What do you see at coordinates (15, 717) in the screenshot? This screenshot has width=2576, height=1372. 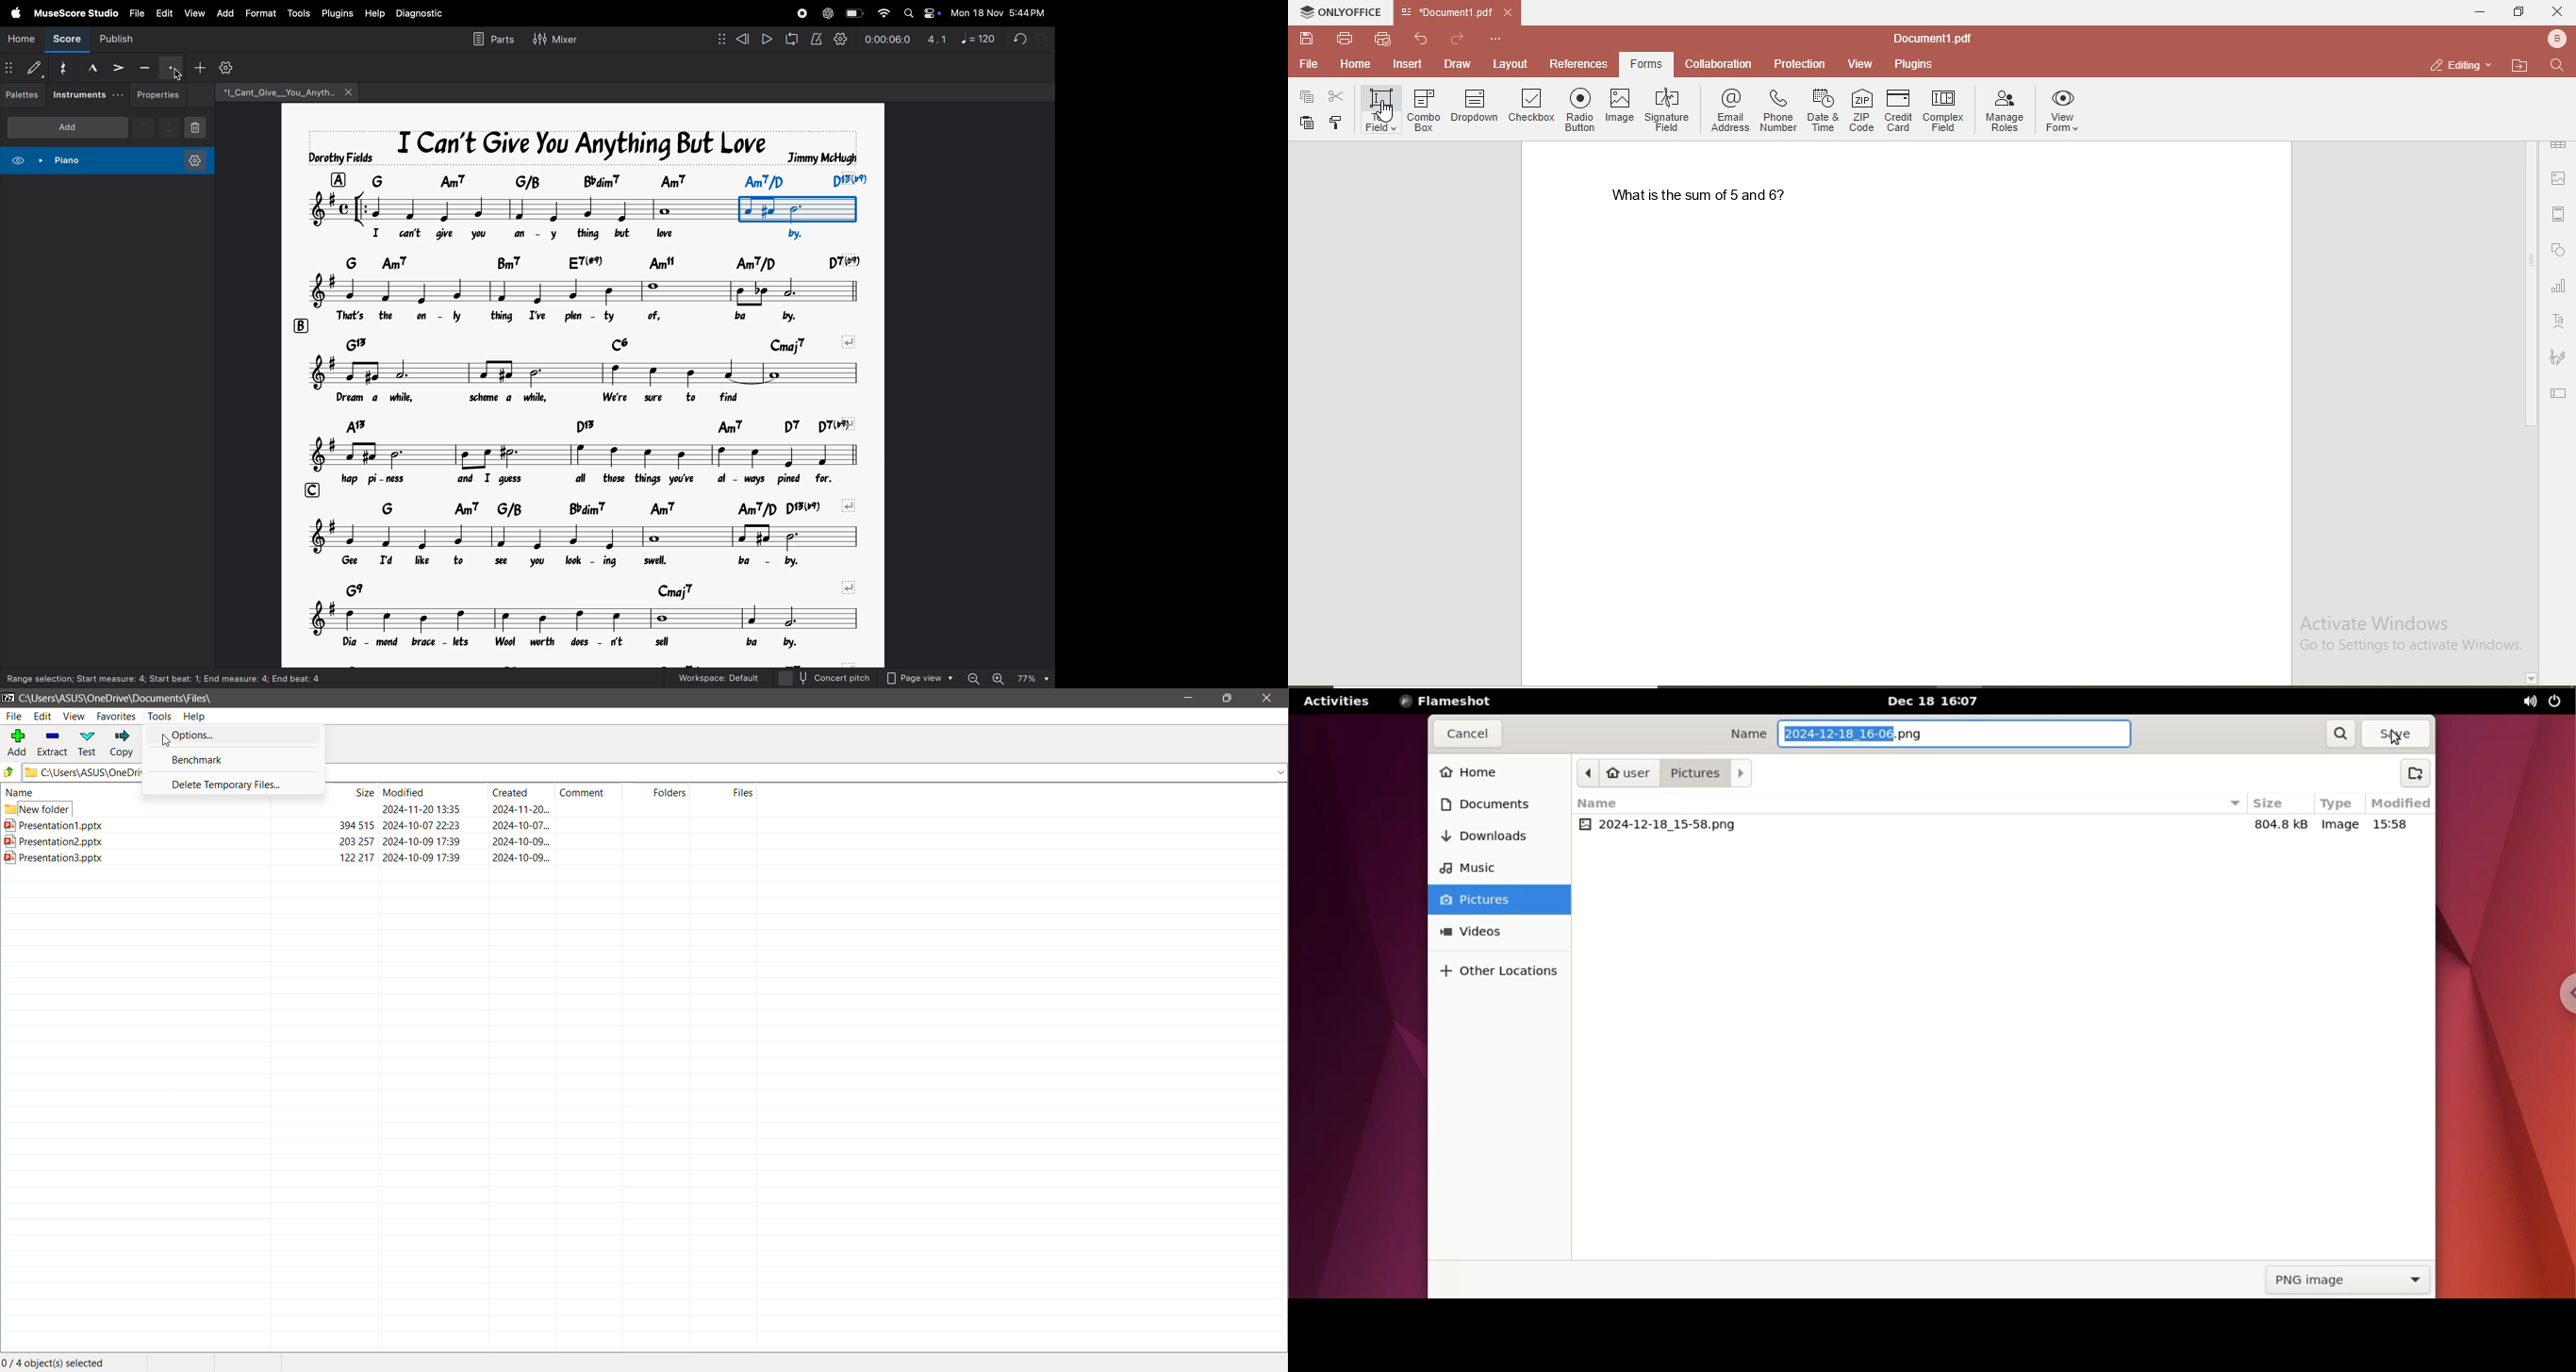 I see `File` at bounding box center [15, 717].